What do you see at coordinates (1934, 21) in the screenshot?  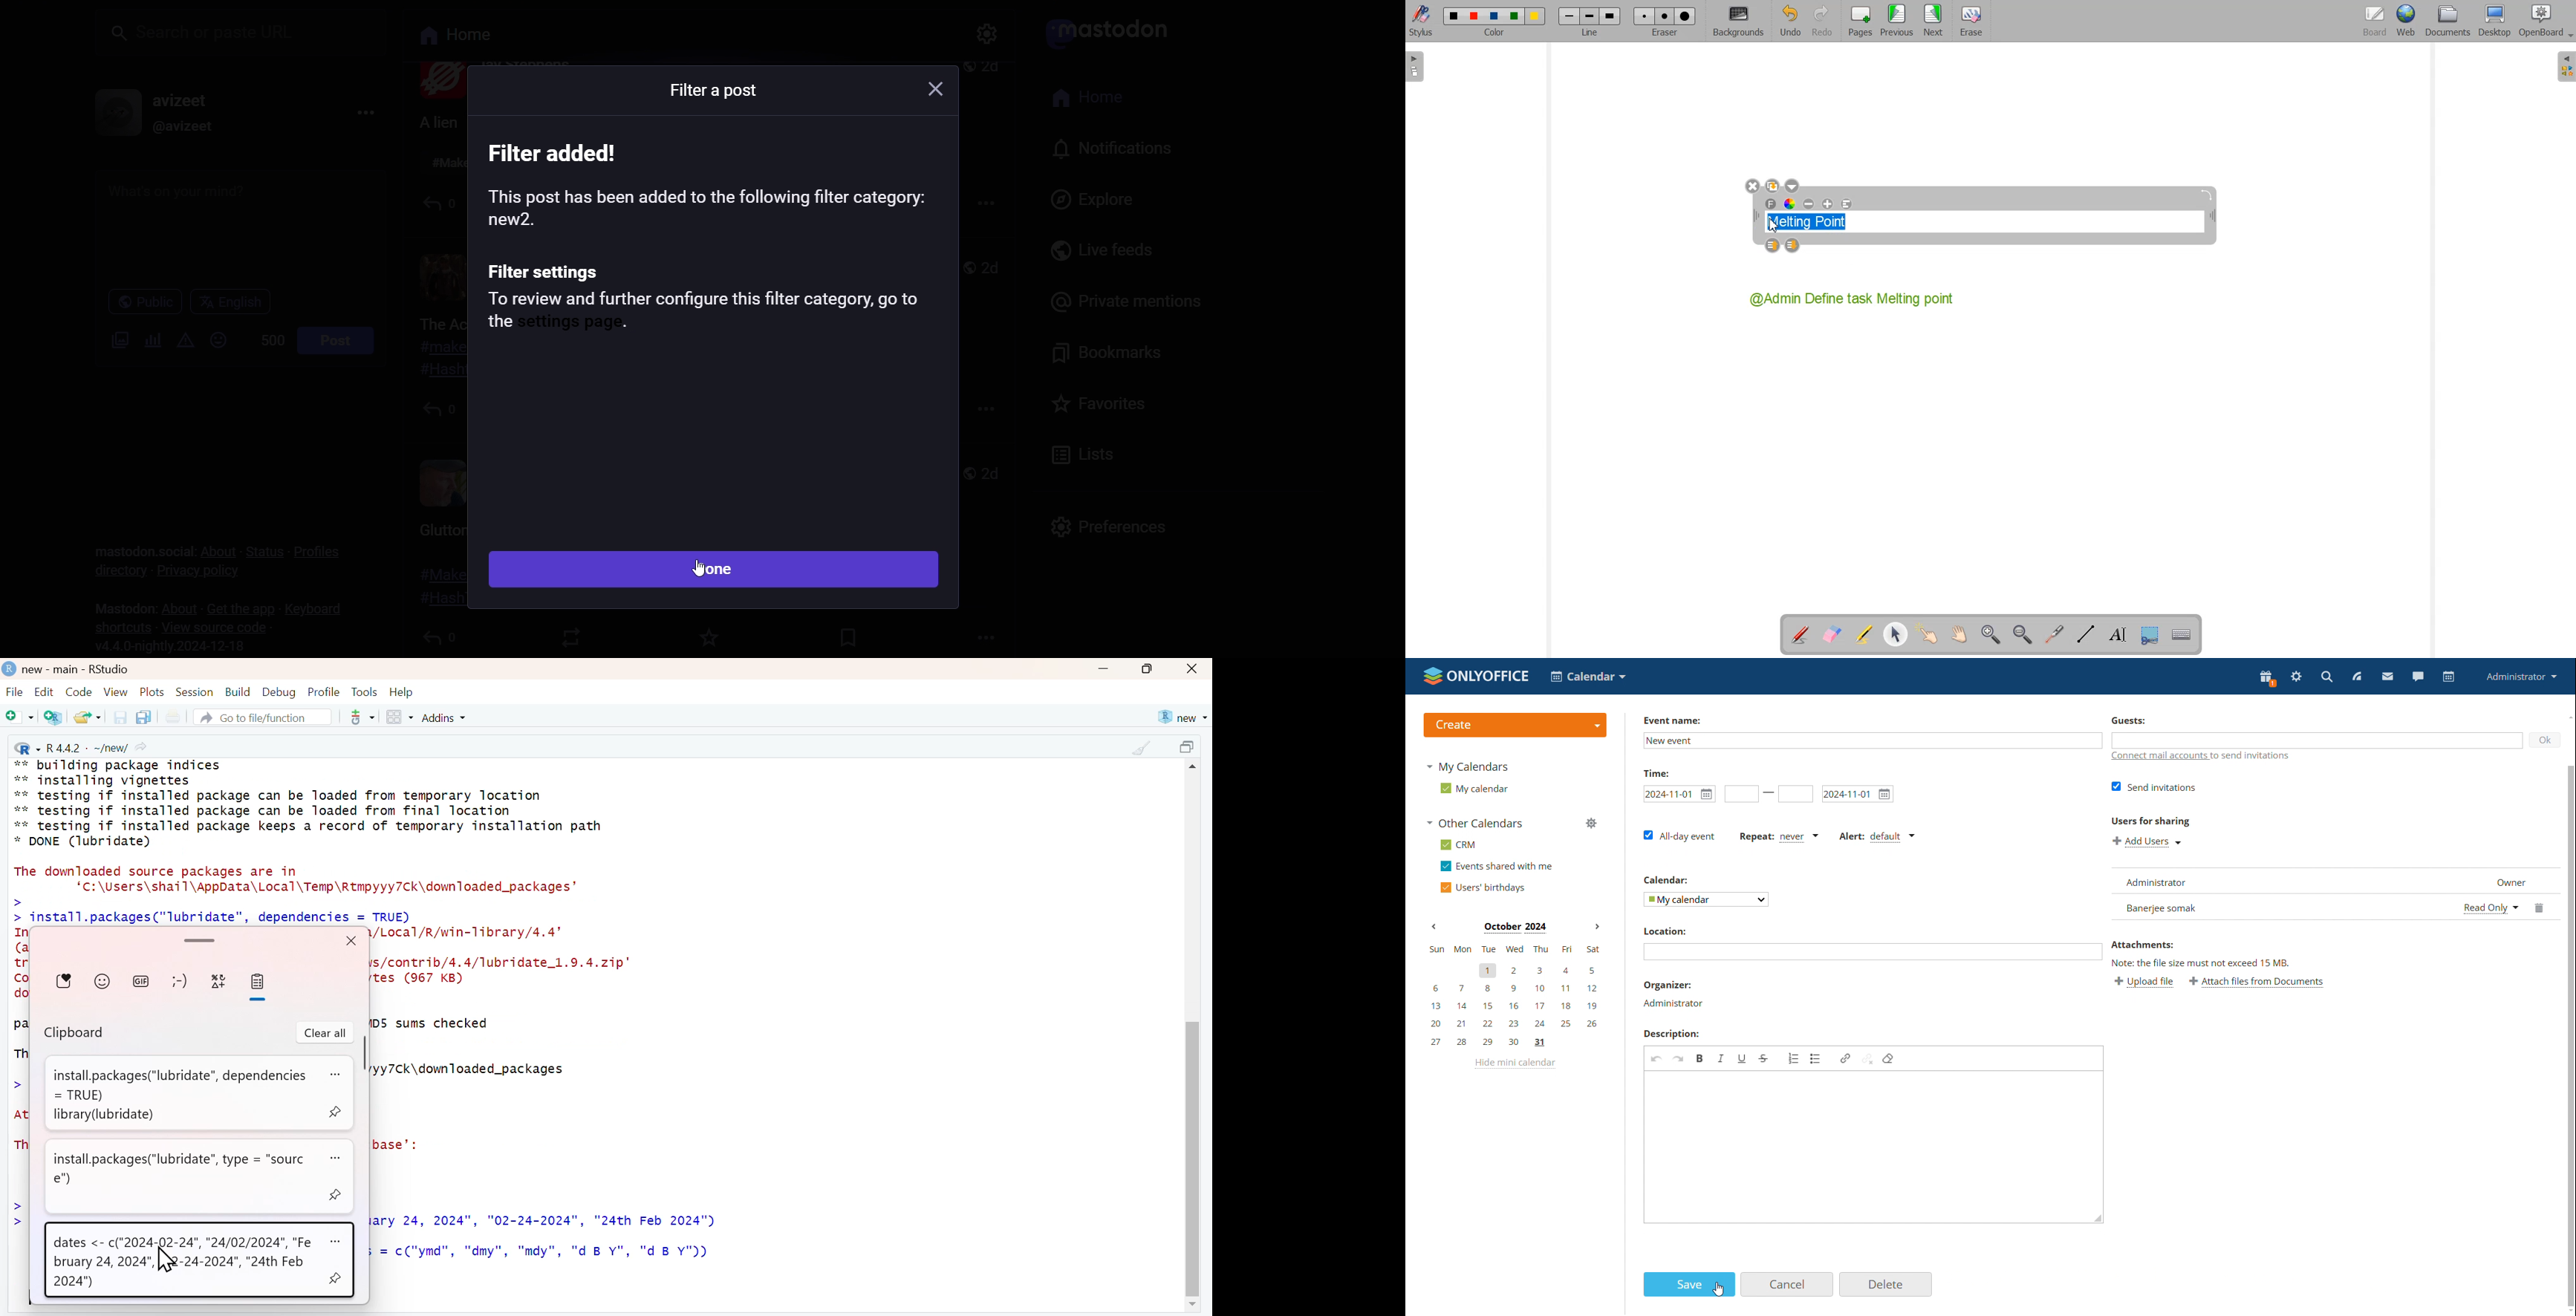 I see `Next` at bounding box center [1934, 21].